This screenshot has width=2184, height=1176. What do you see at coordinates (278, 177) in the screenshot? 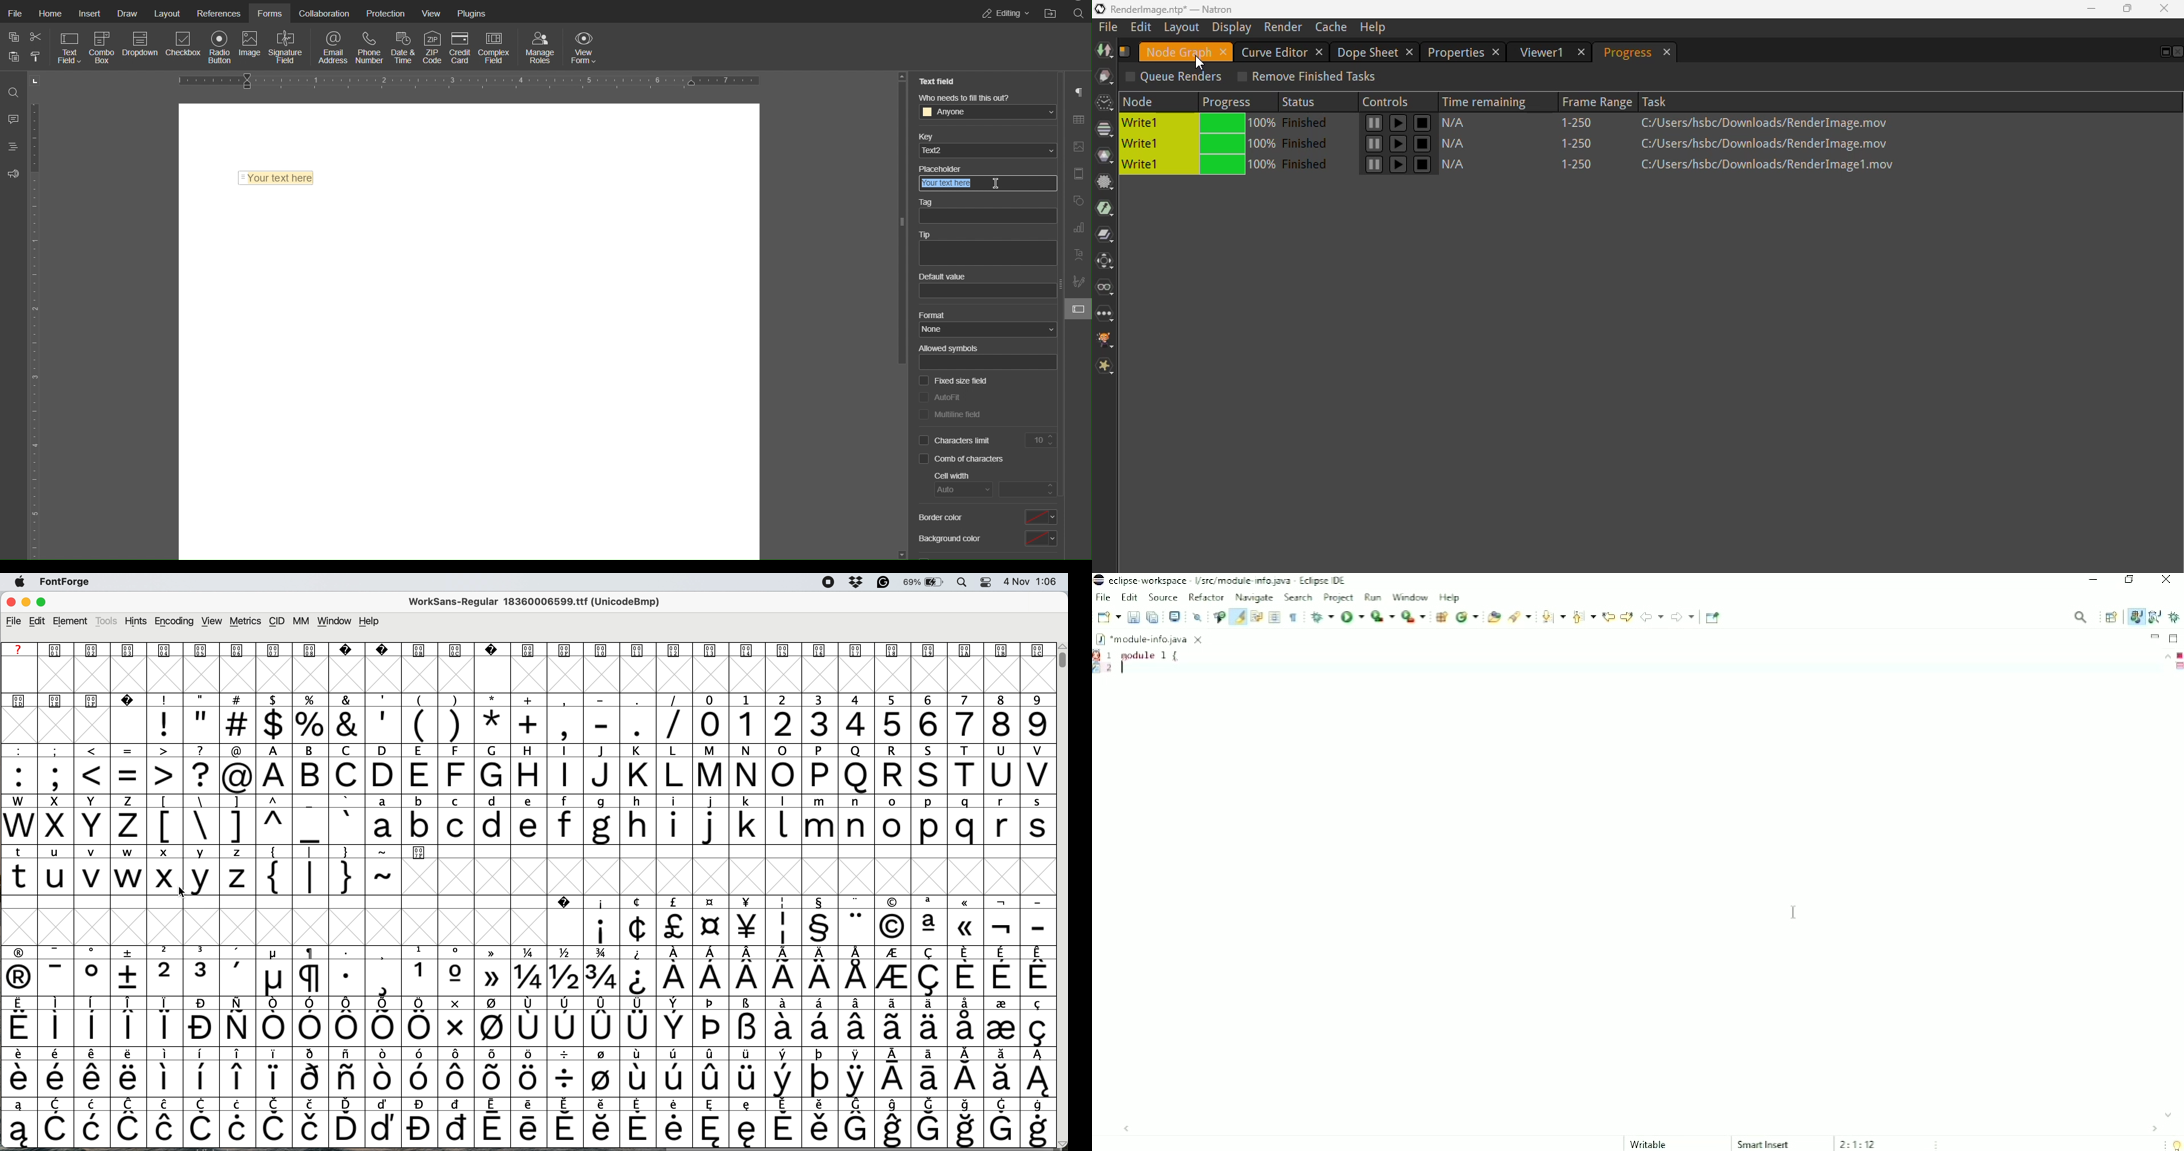
I see `Text Field` at bounding box center [278, 177].